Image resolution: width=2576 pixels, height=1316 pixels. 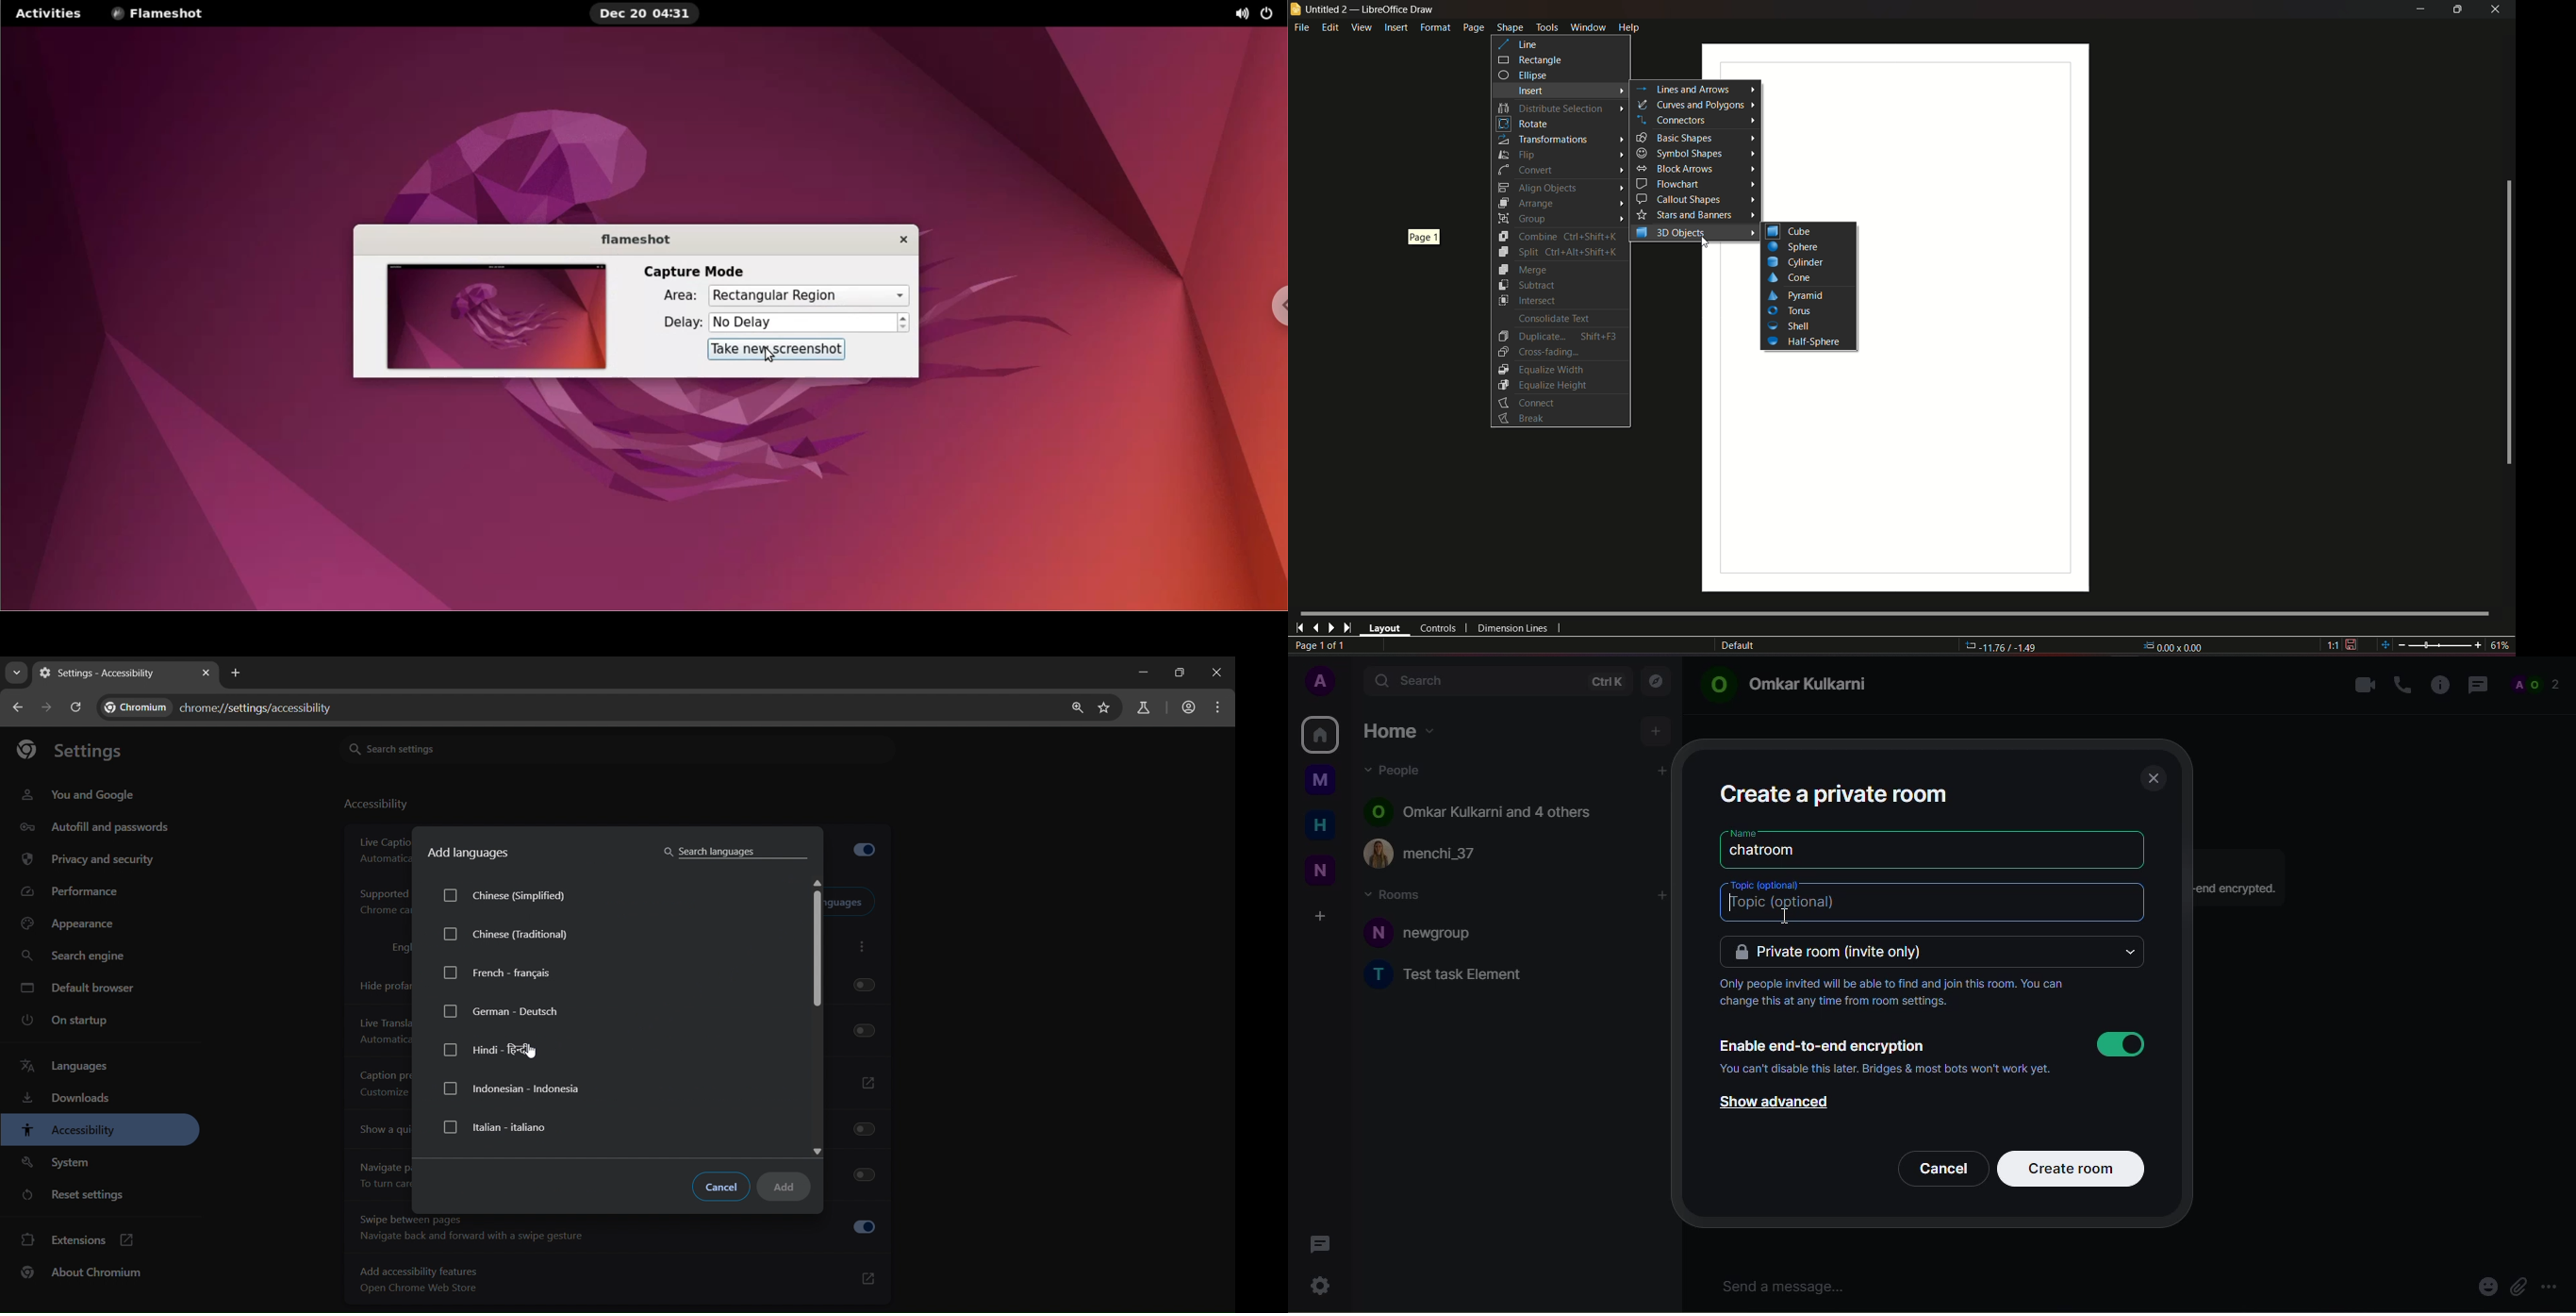 I want to click on 1:1, so click(x=2342, y=645).